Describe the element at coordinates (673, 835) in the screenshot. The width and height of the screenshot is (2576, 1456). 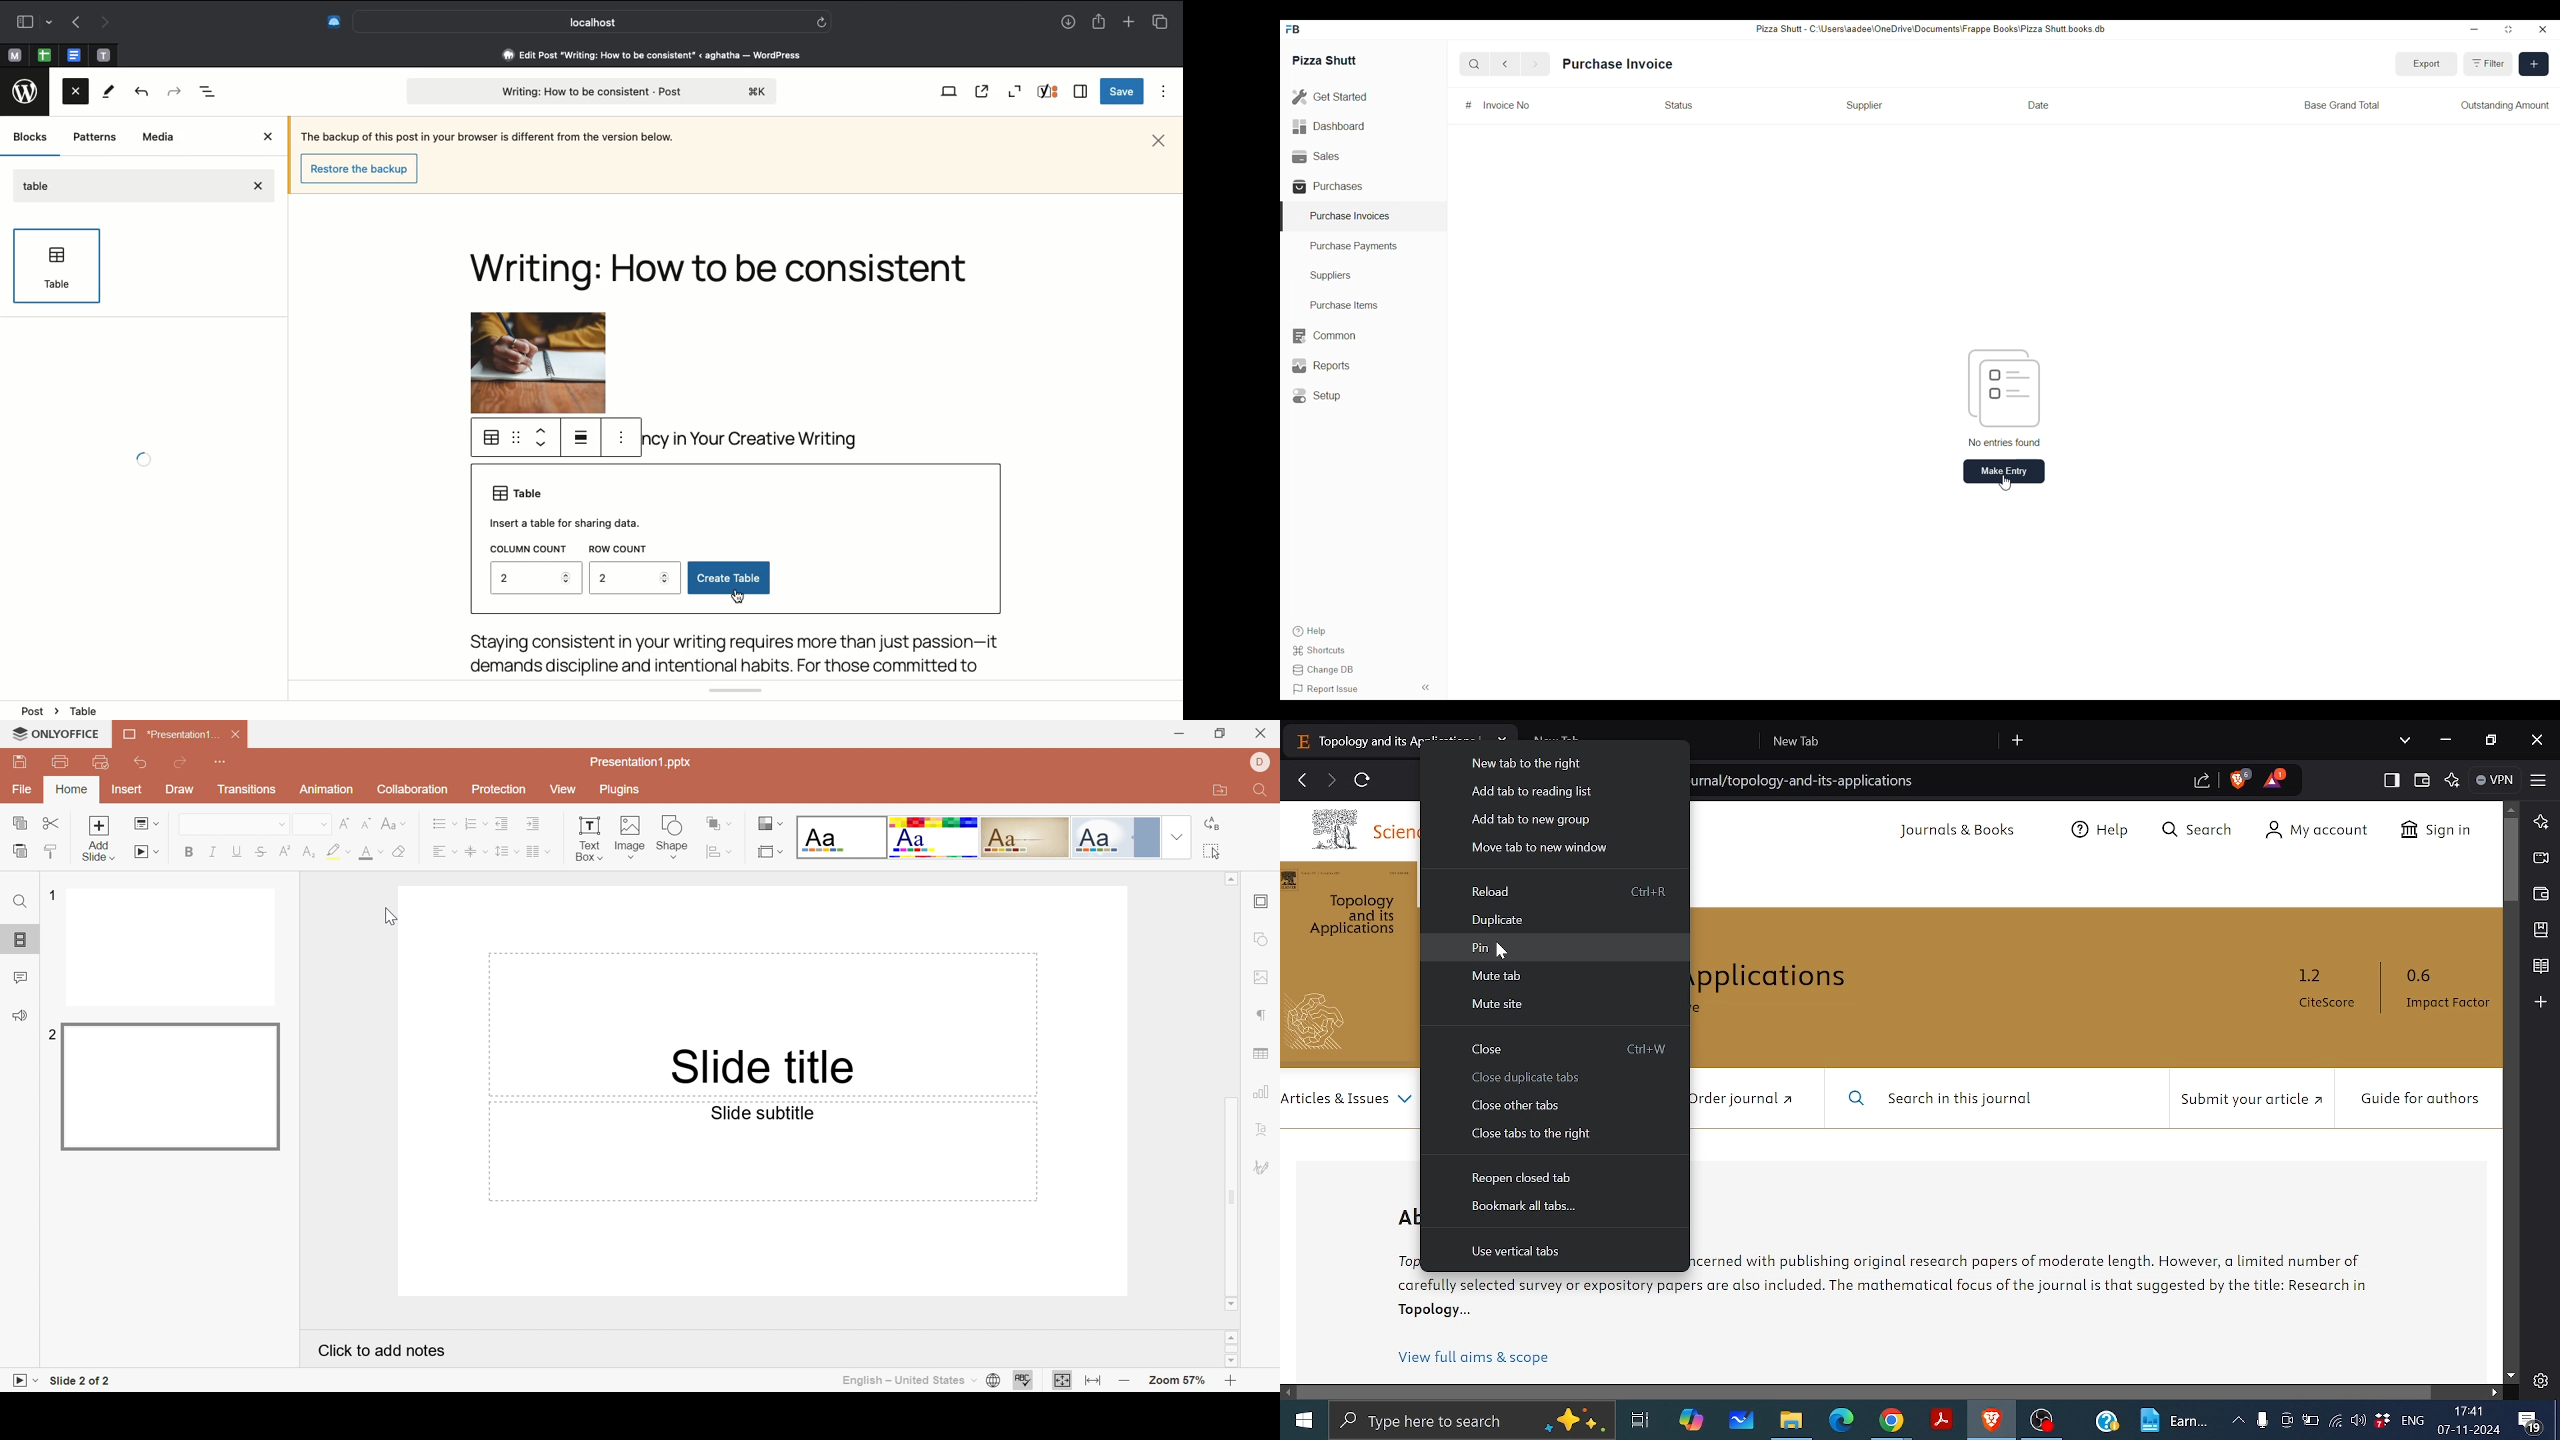
I see `shape` at that location.